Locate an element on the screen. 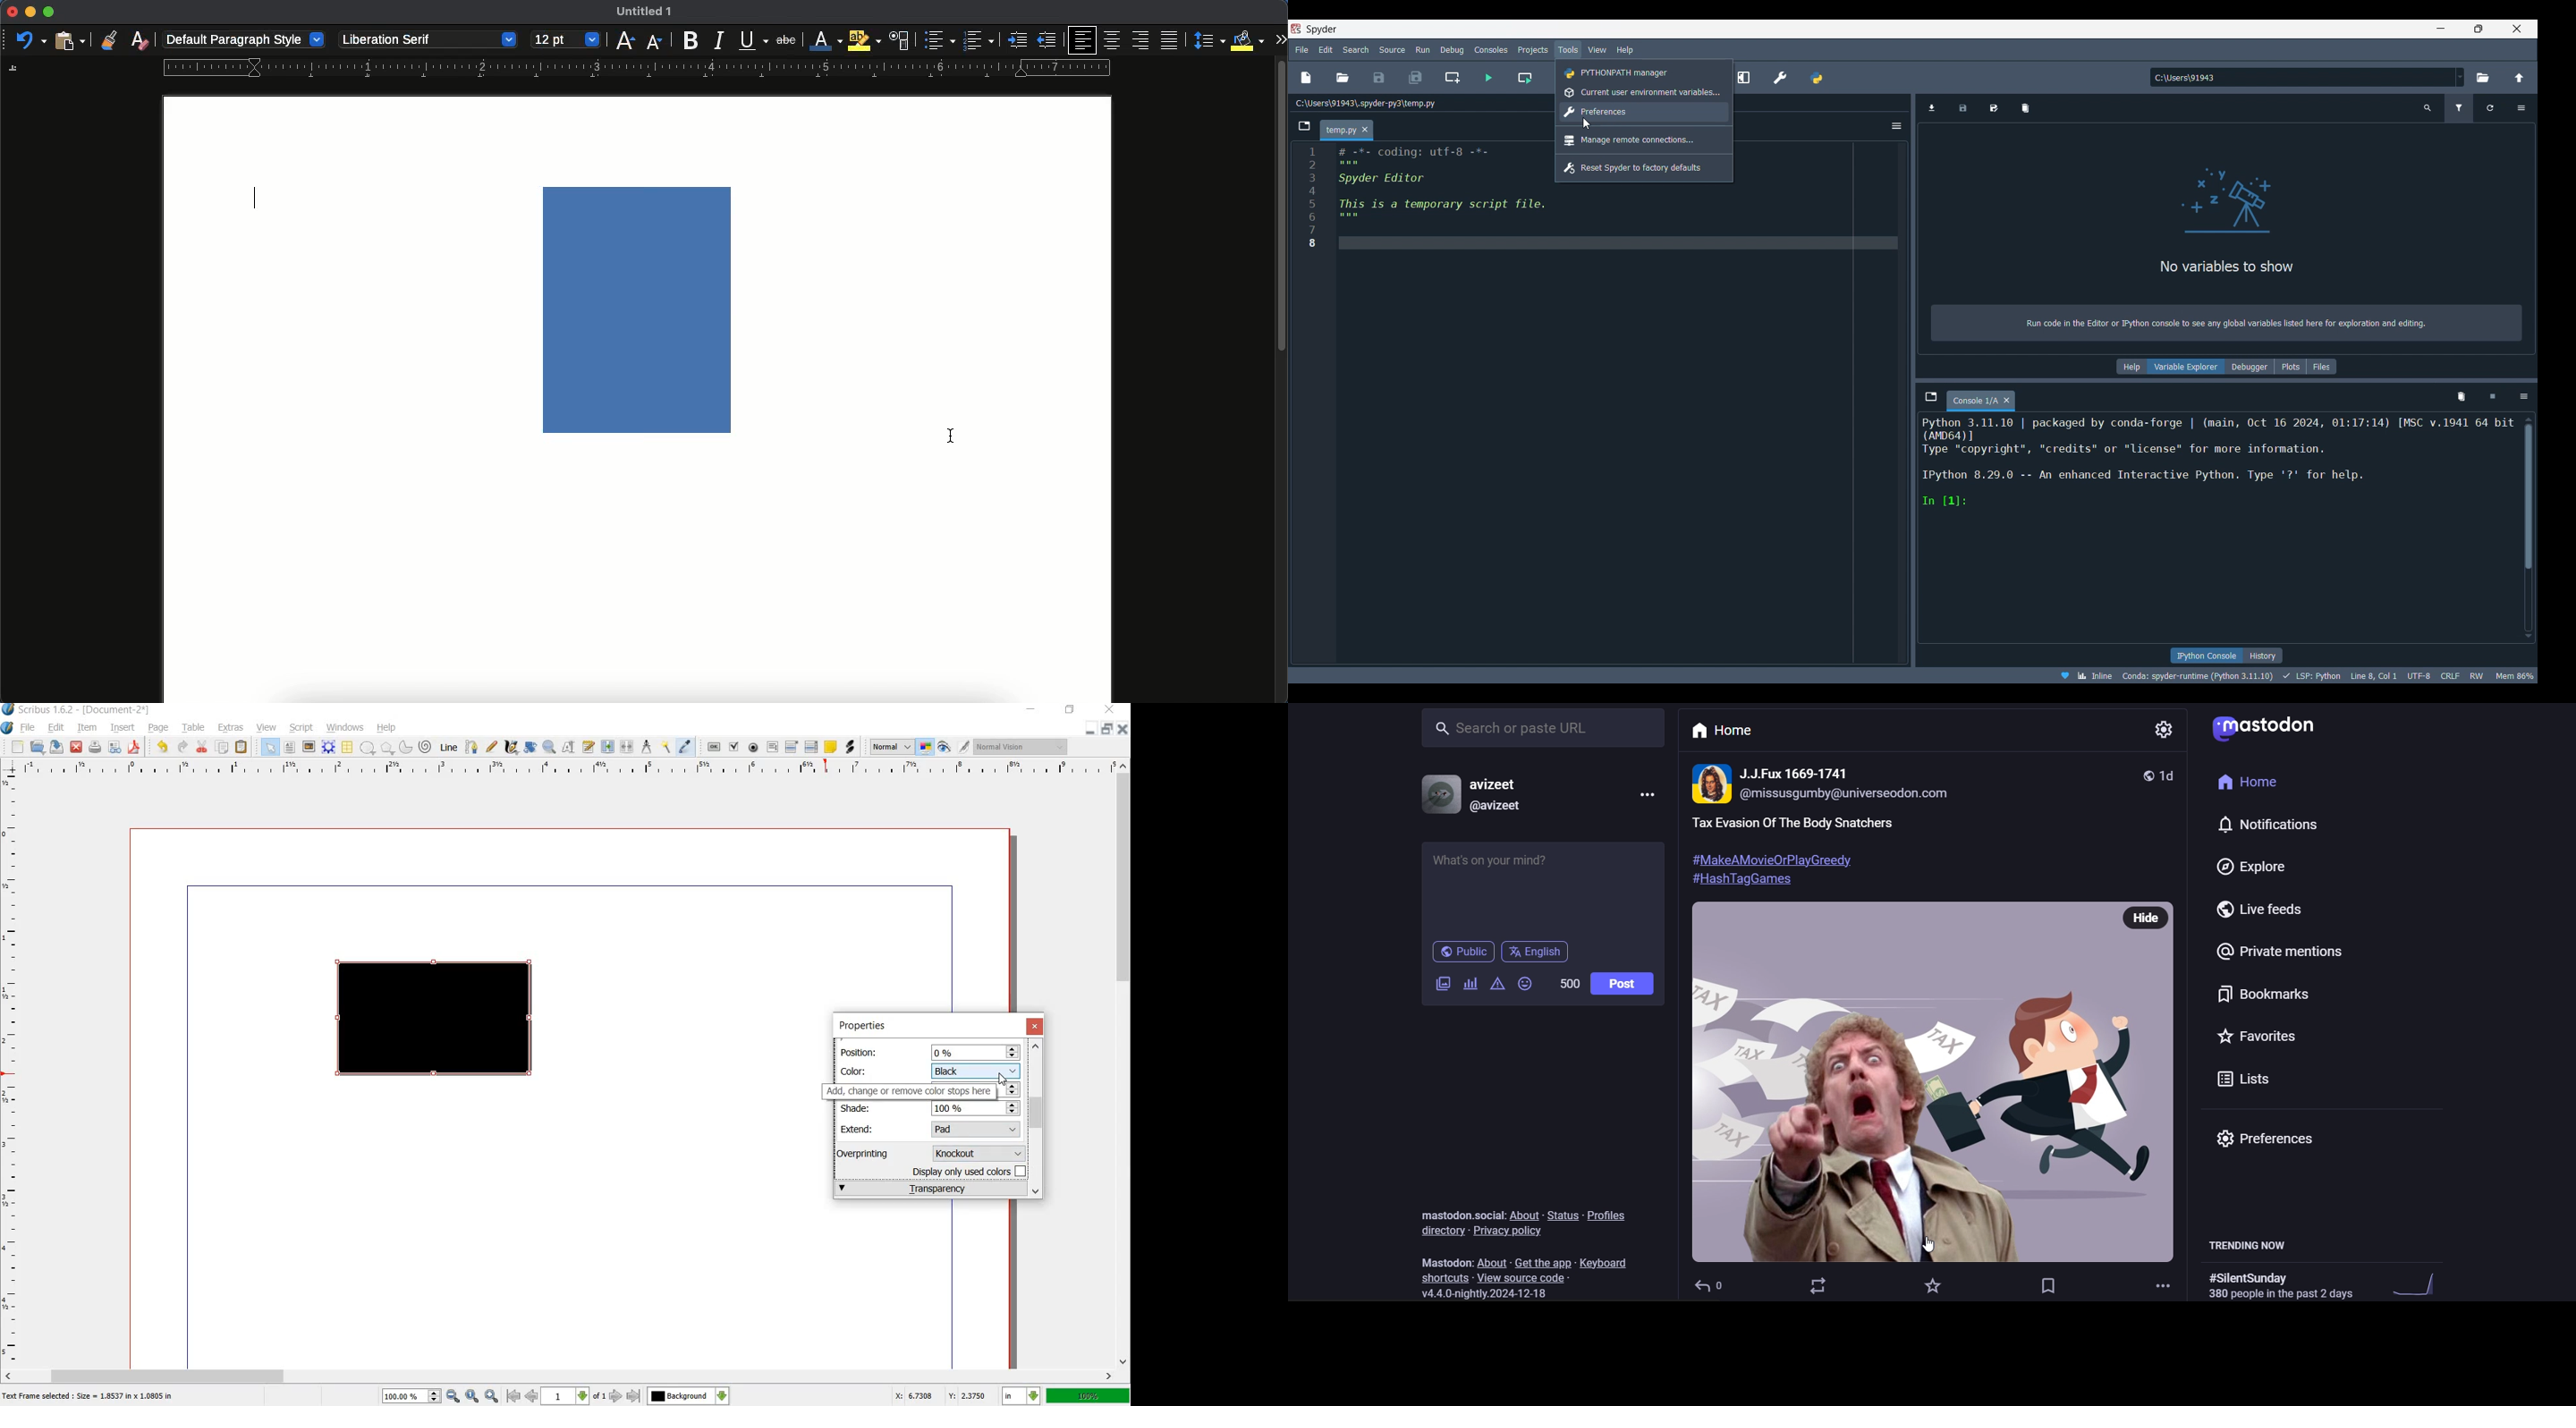 Image resolution: width=2576 pixels, height=1428 pixels. PYTHONPATH manager is located at coordinates (1816, 77).